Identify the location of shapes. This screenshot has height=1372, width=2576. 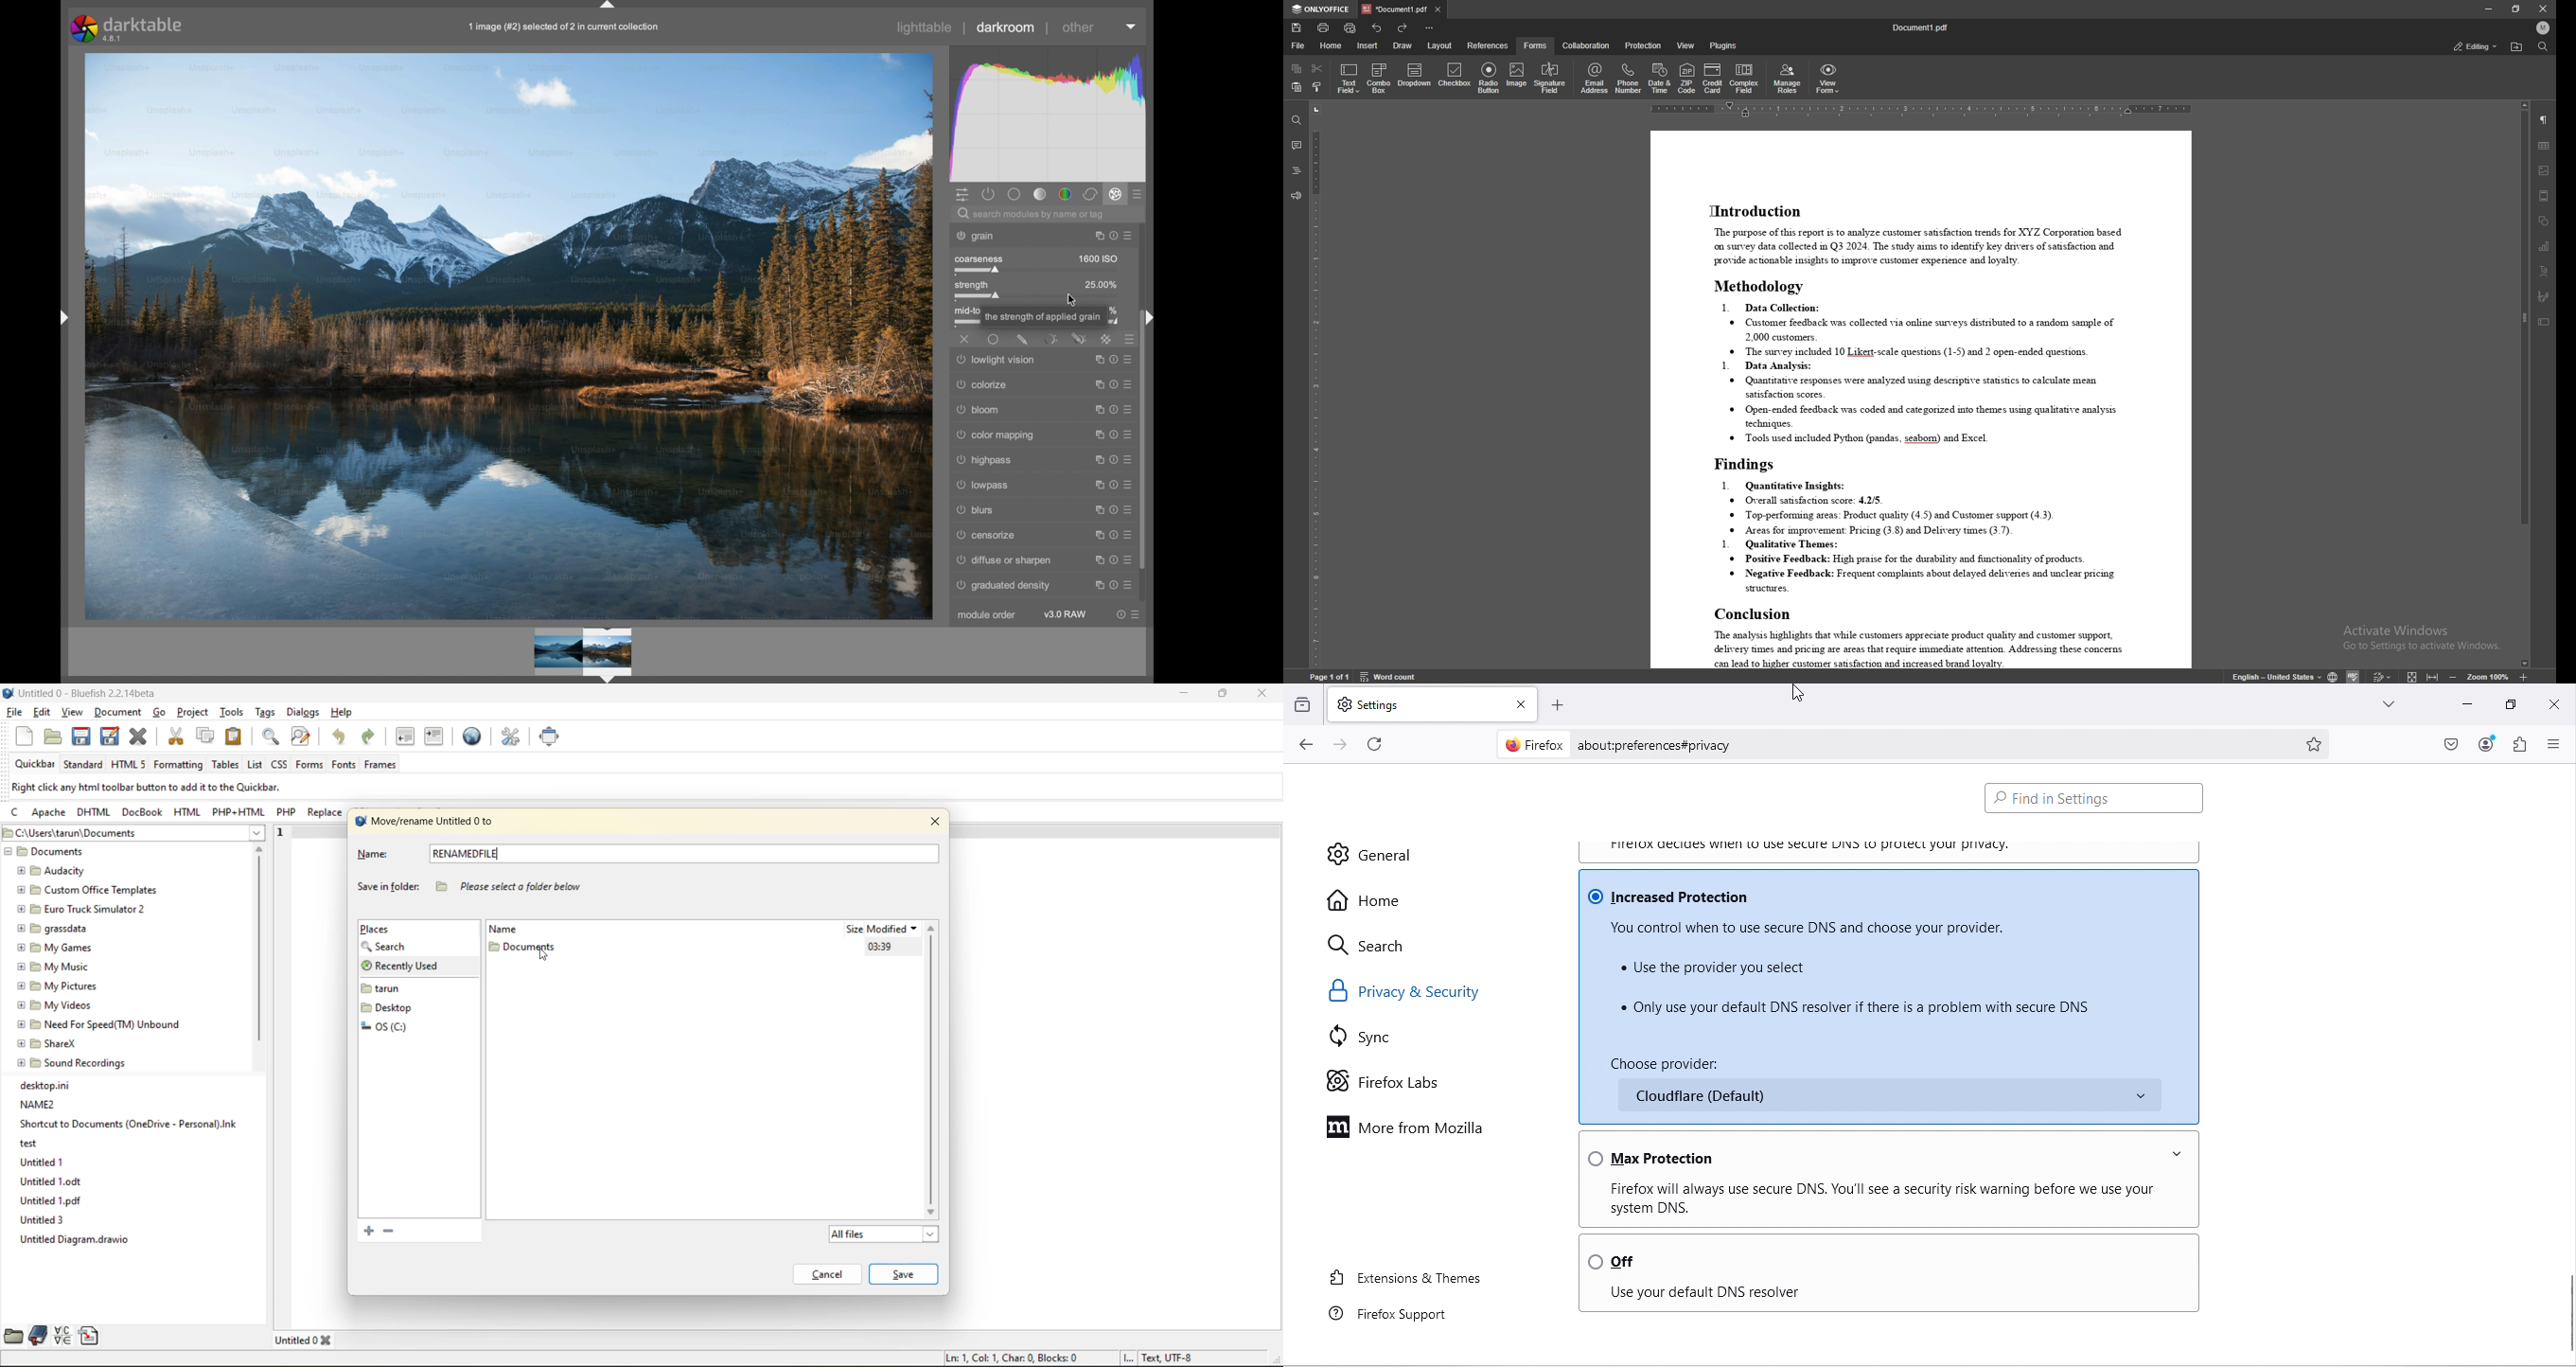
(2544, 220).